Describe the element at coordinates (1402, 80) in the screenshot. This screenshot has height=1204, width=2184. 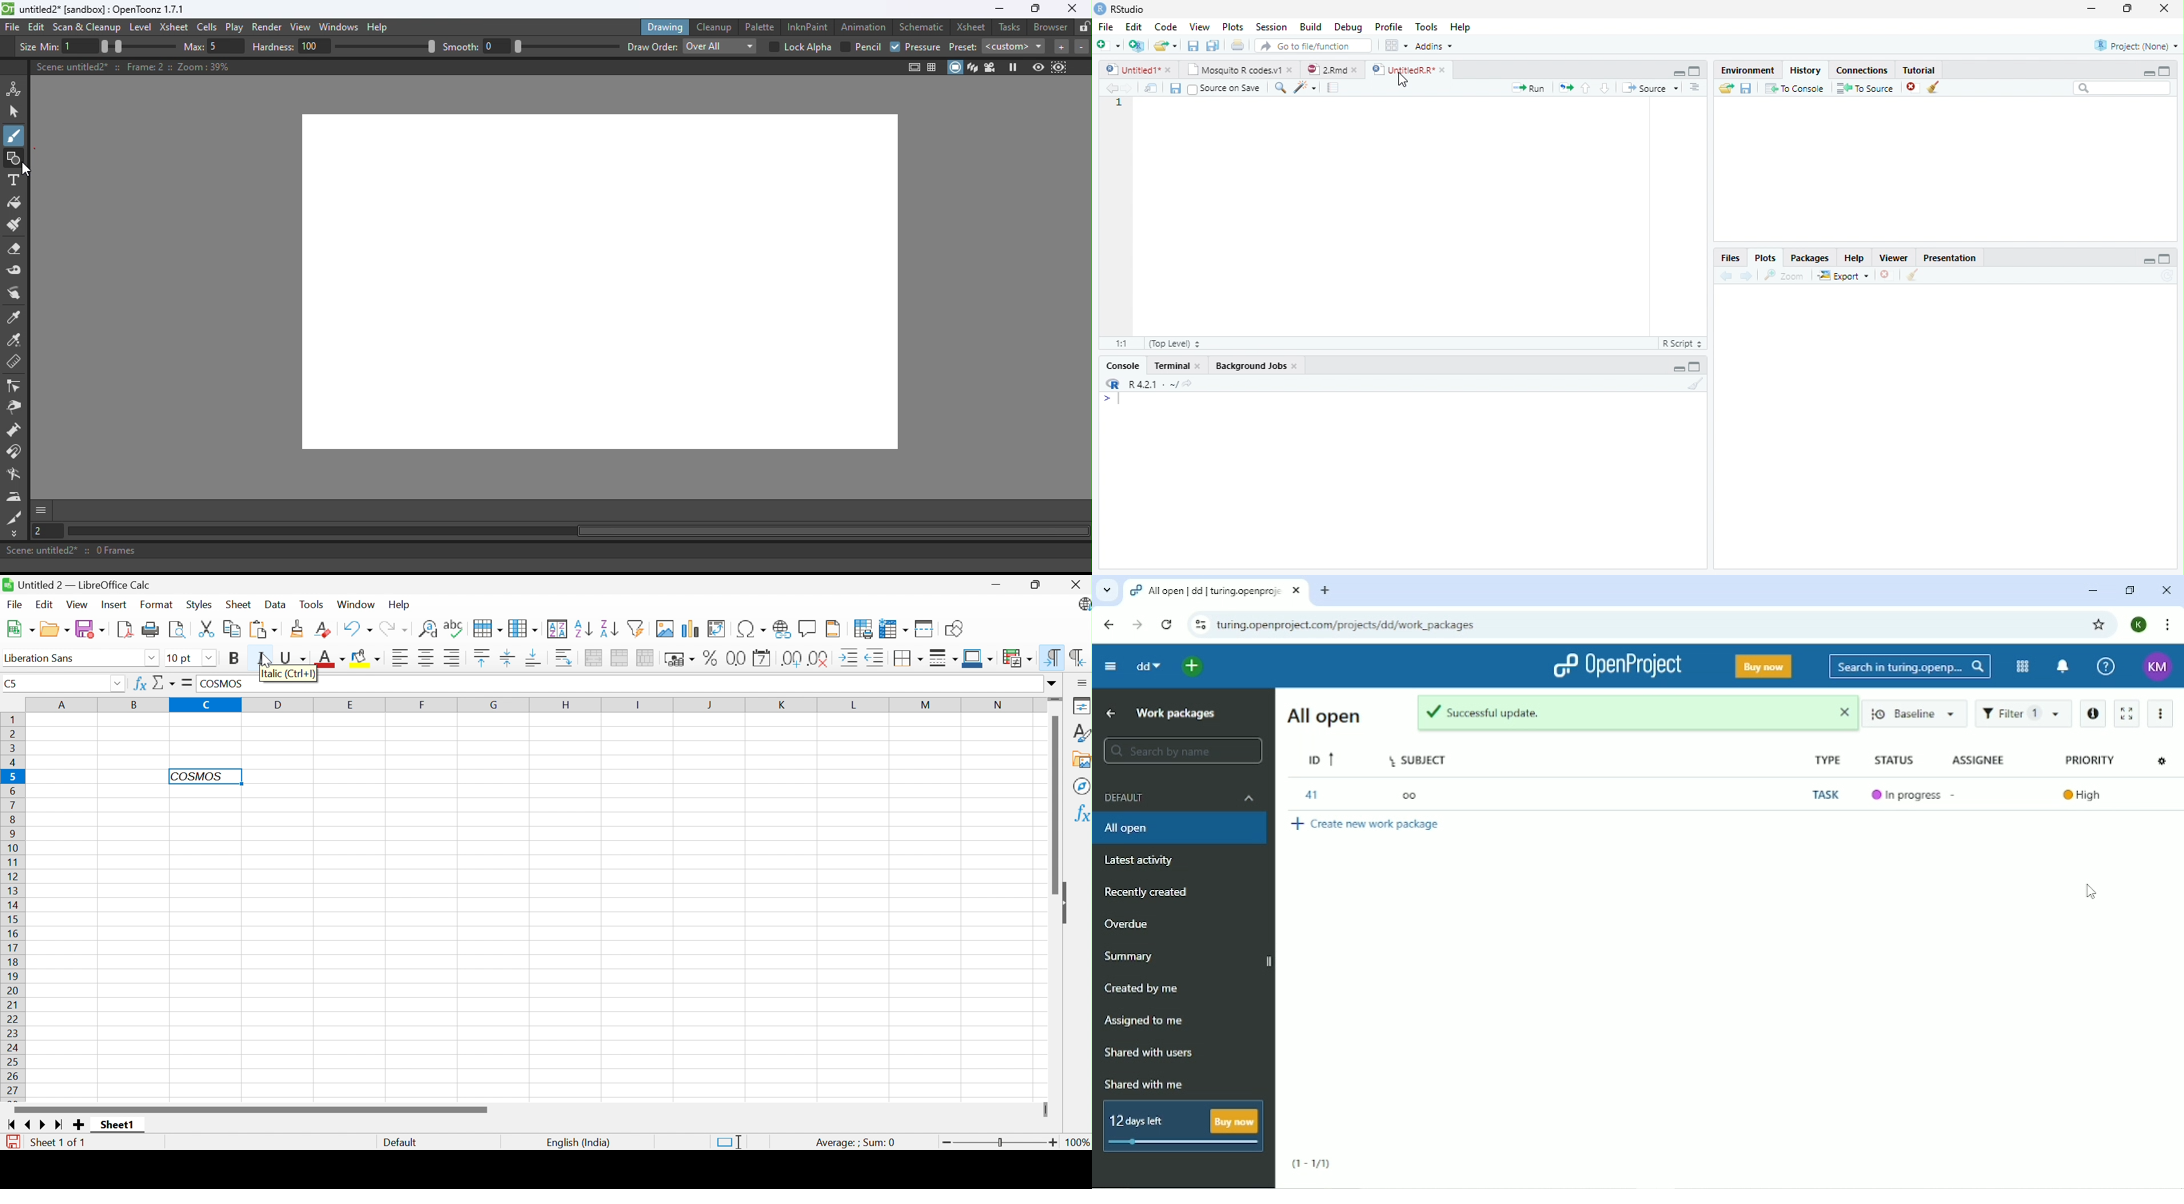
I see `Cursor` at that location.